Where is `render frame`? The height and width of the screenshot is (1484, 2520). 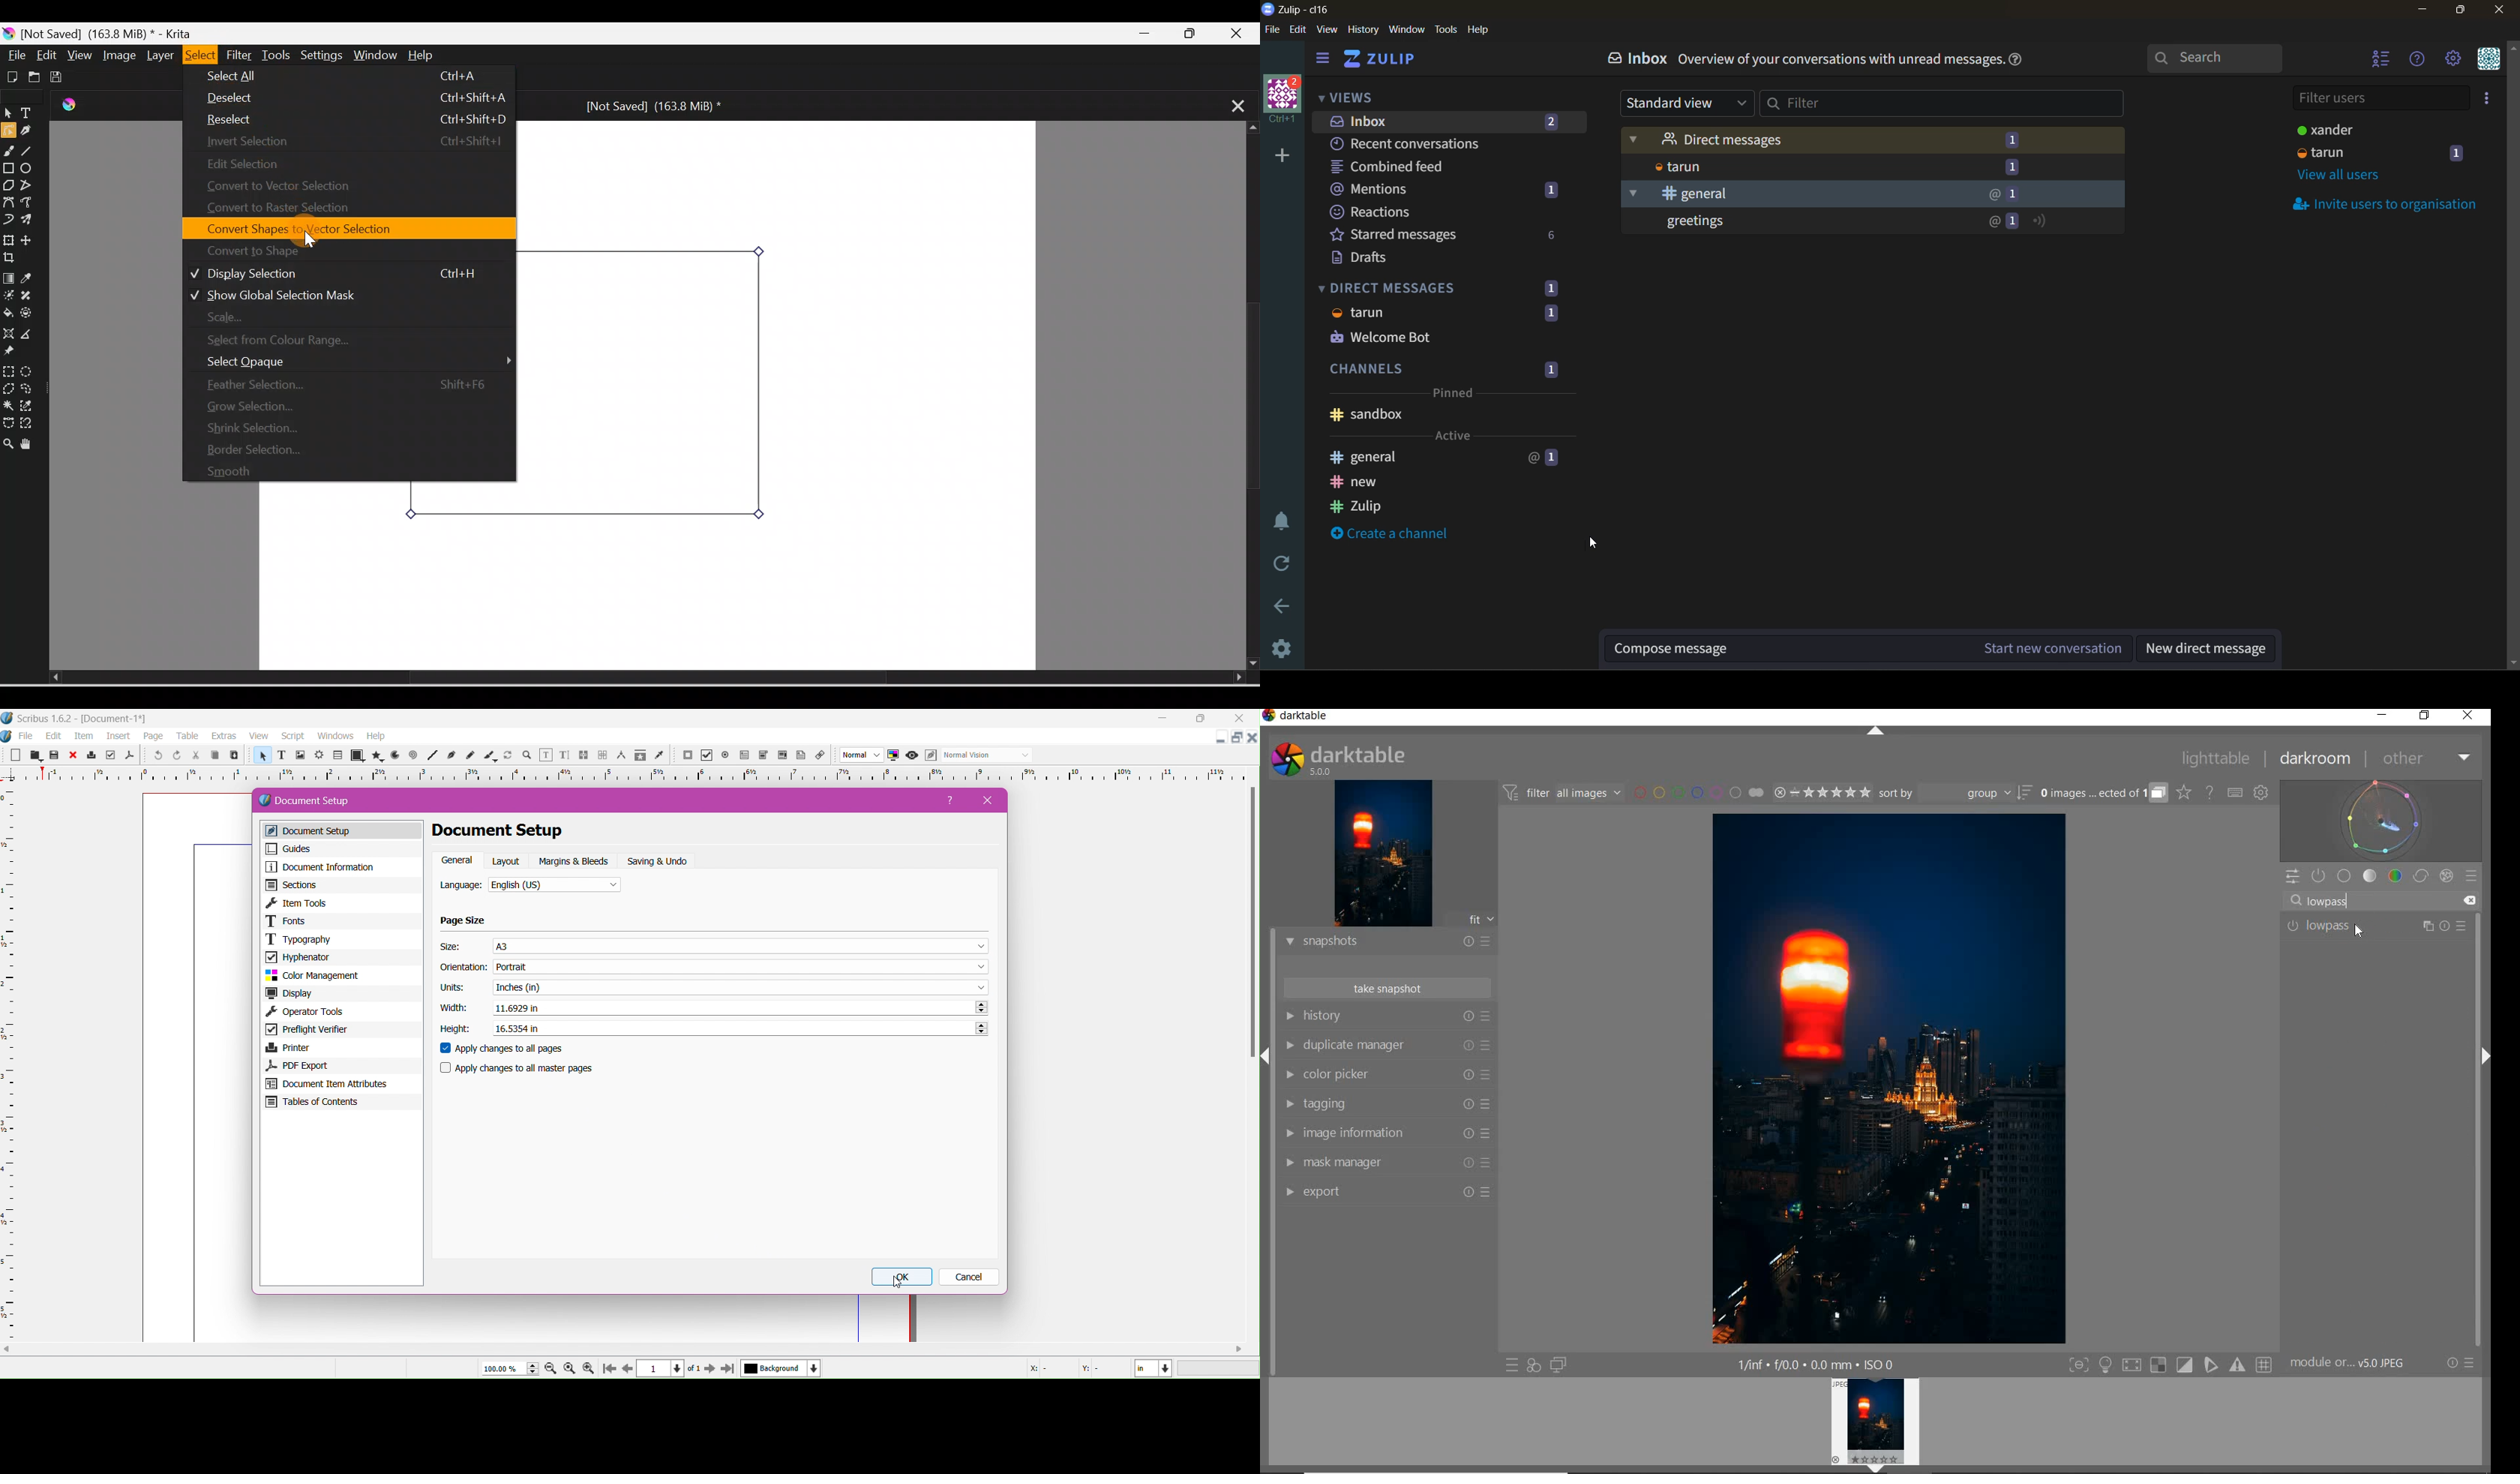 render frame is located at coordinates (319, 756).